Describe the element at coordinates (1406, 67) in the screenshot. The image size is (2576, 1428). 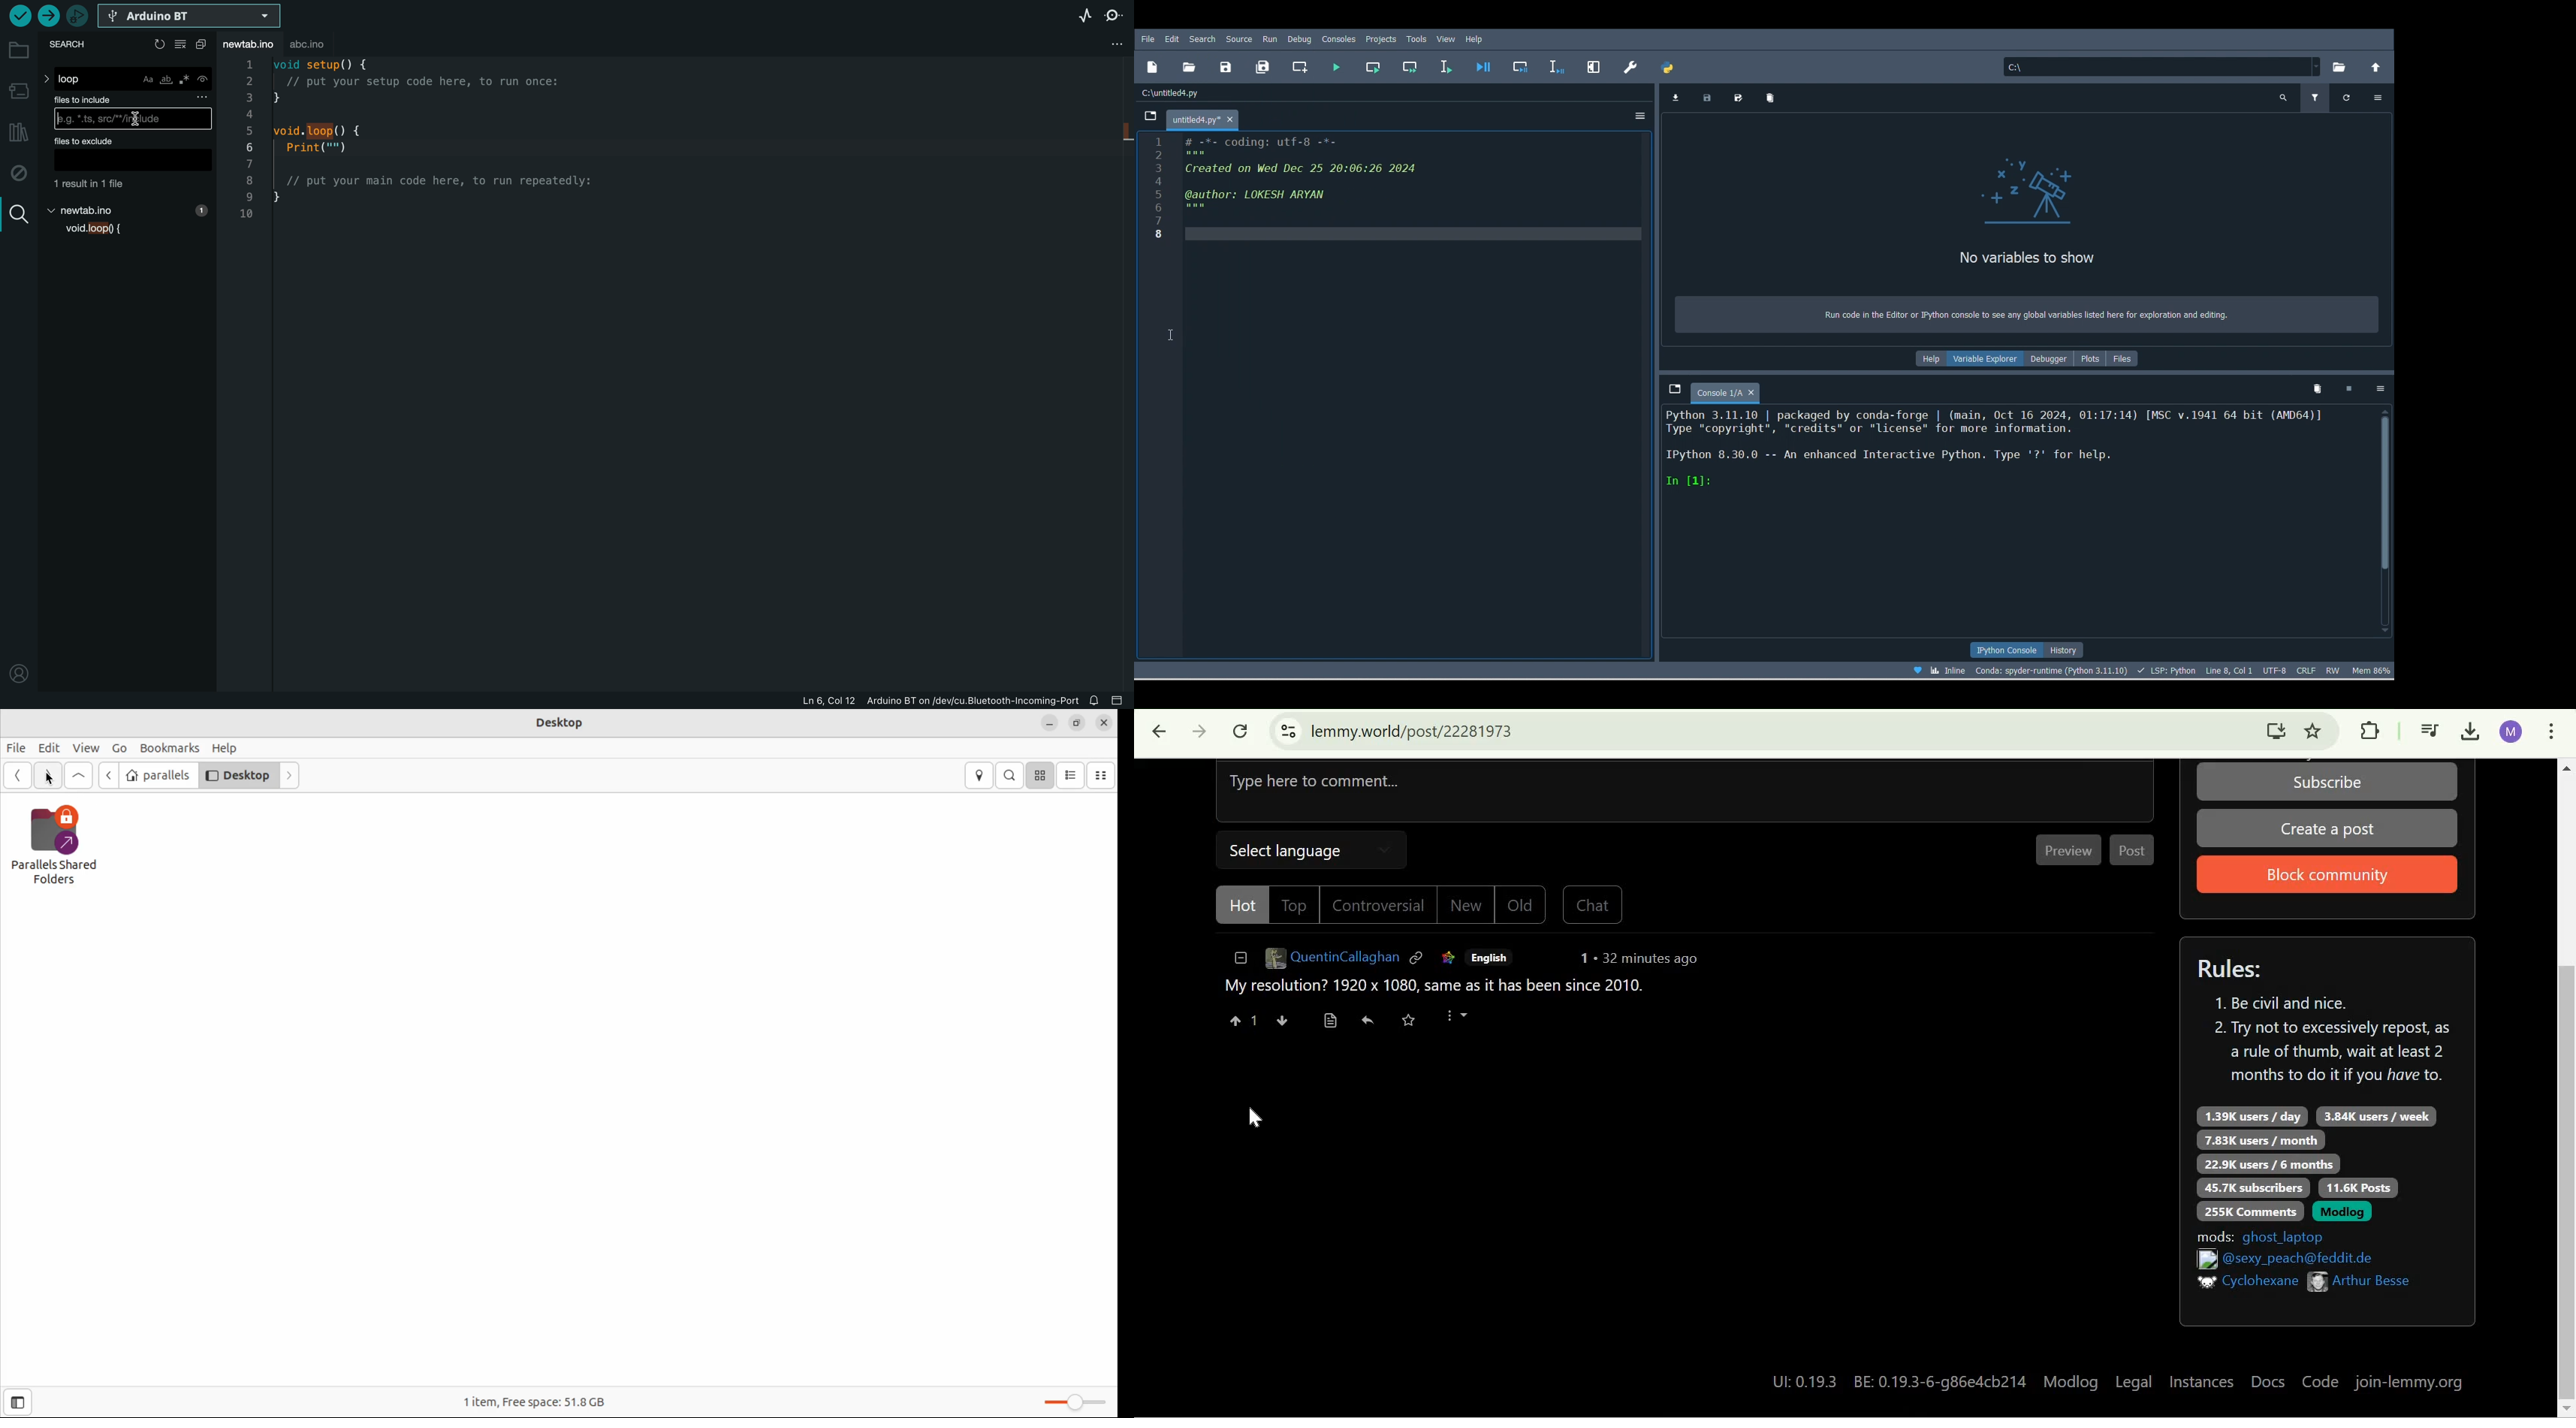
I see `Run current cell and go to the next one (Shift + Return)` at that location.